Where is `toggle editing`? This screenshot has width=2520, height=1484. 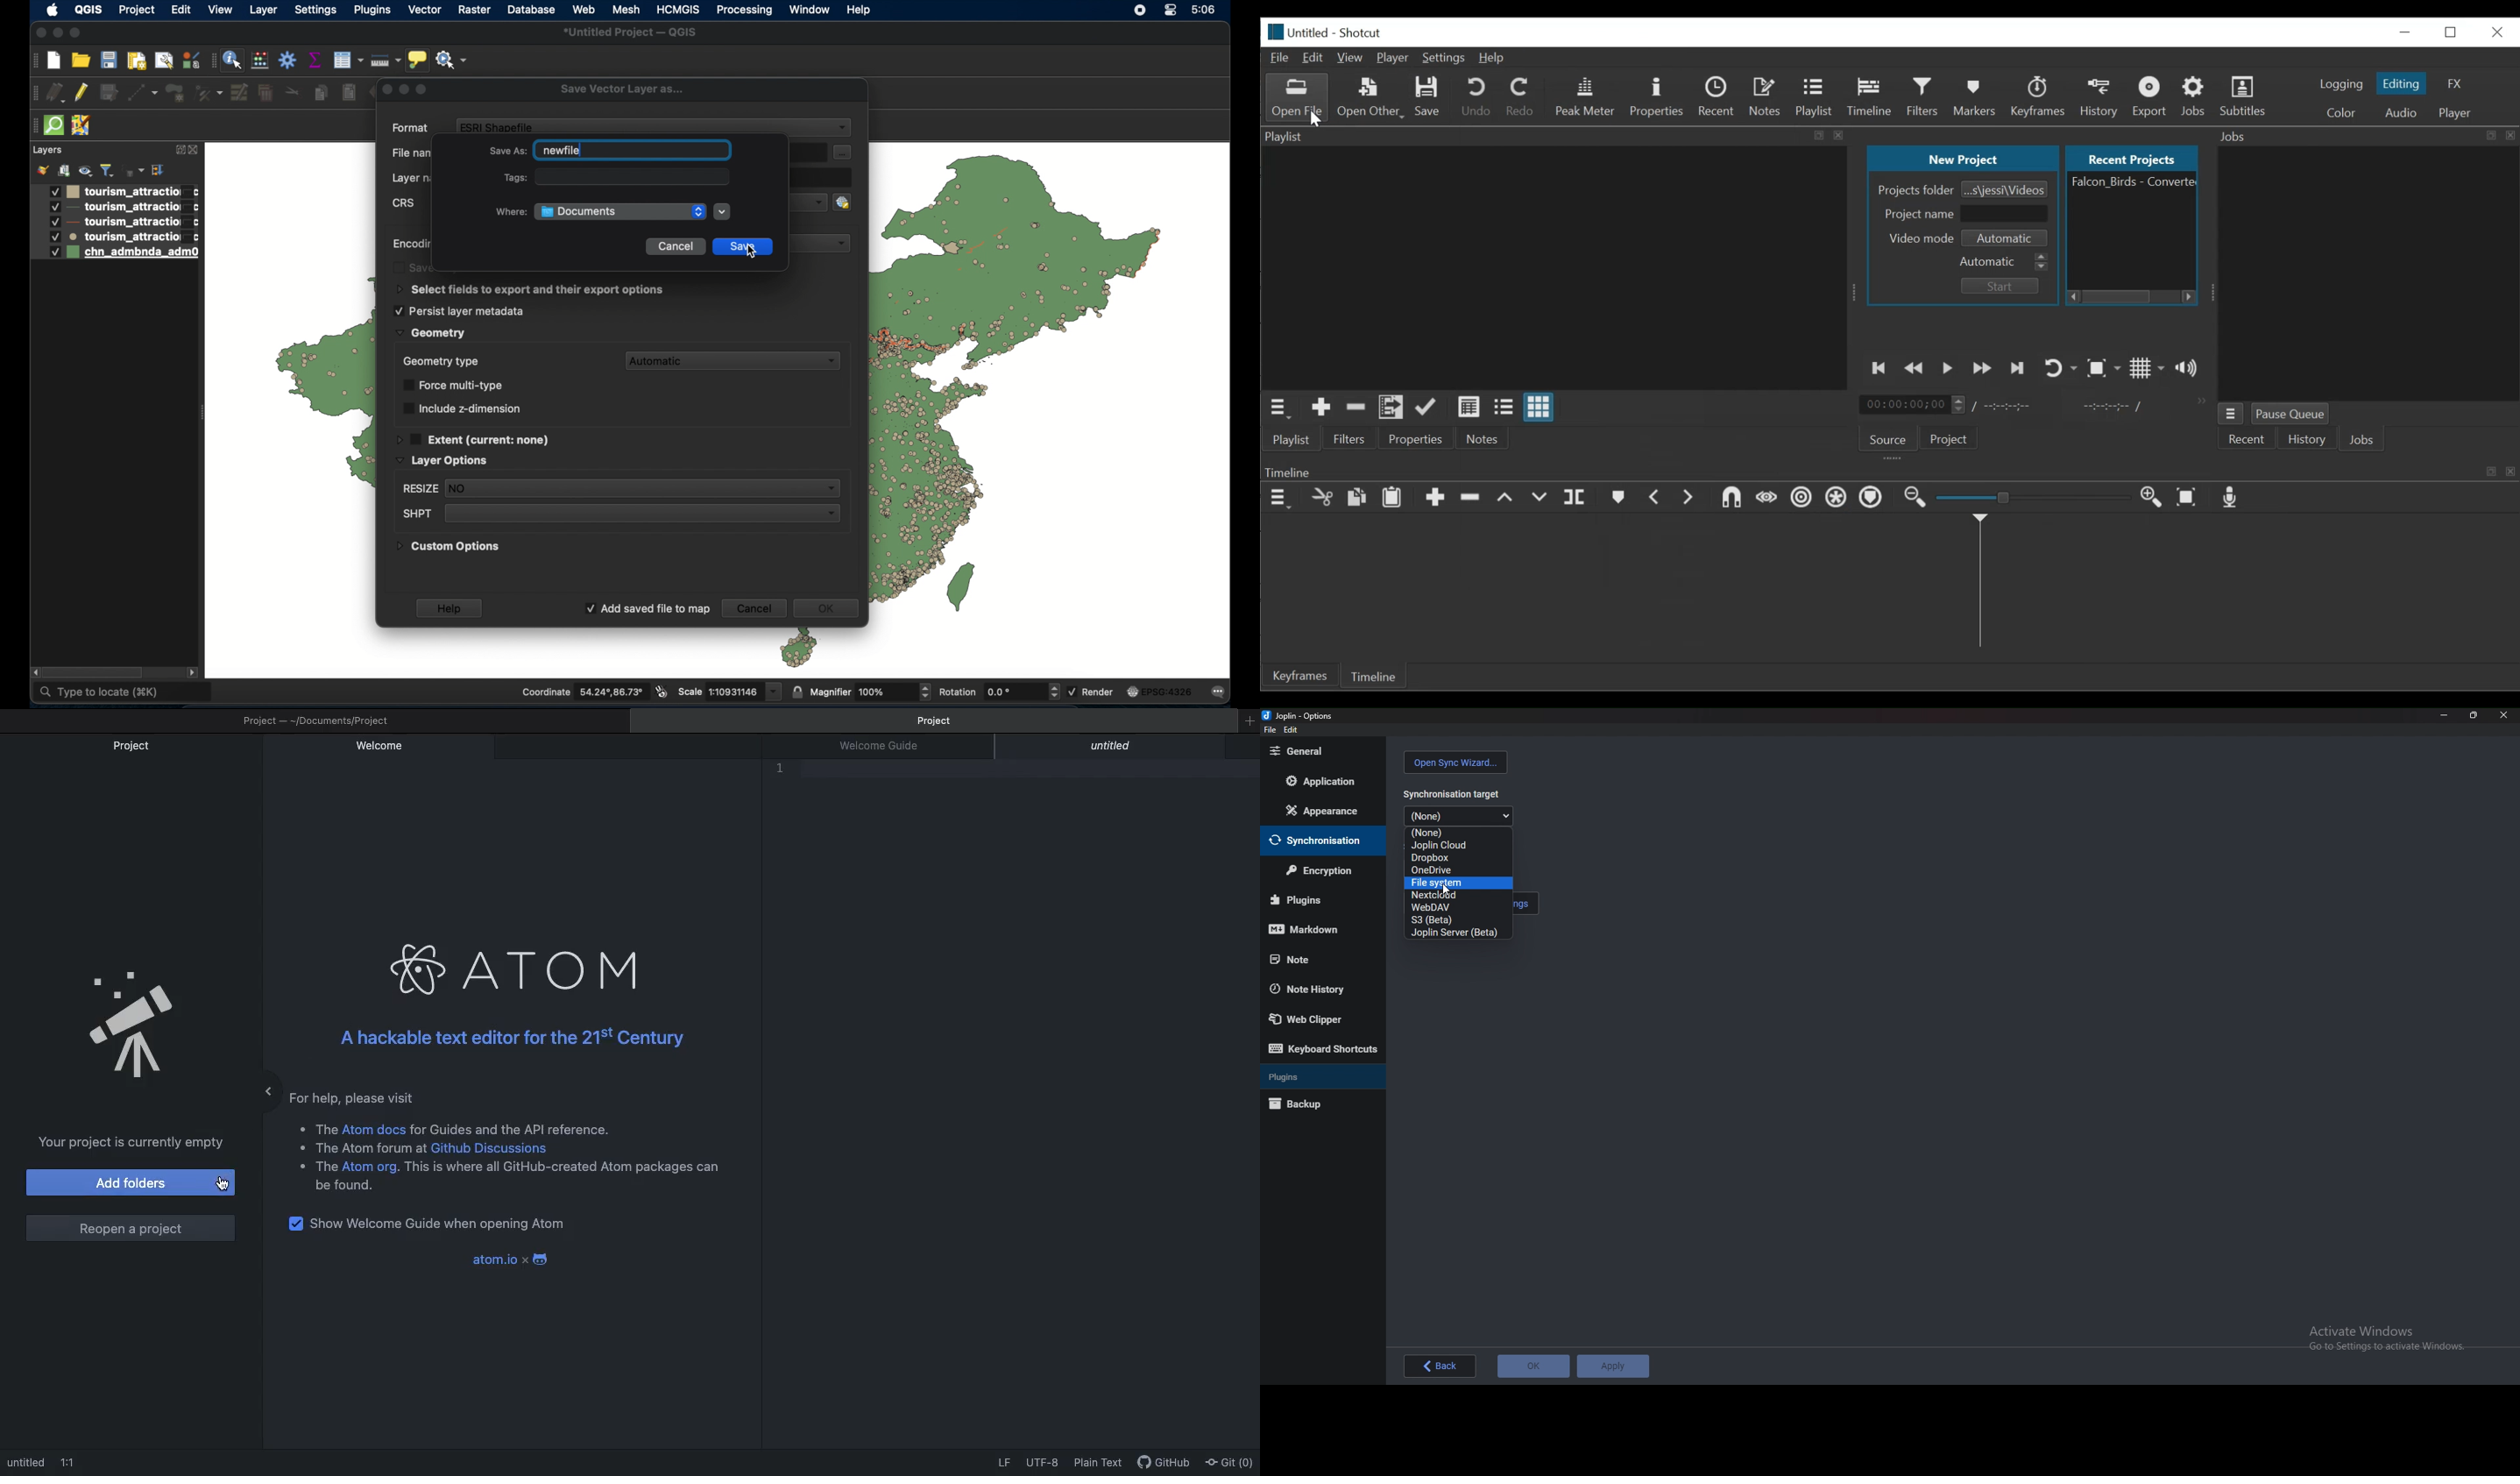 toggle editing is located at coordinates (83, 93).